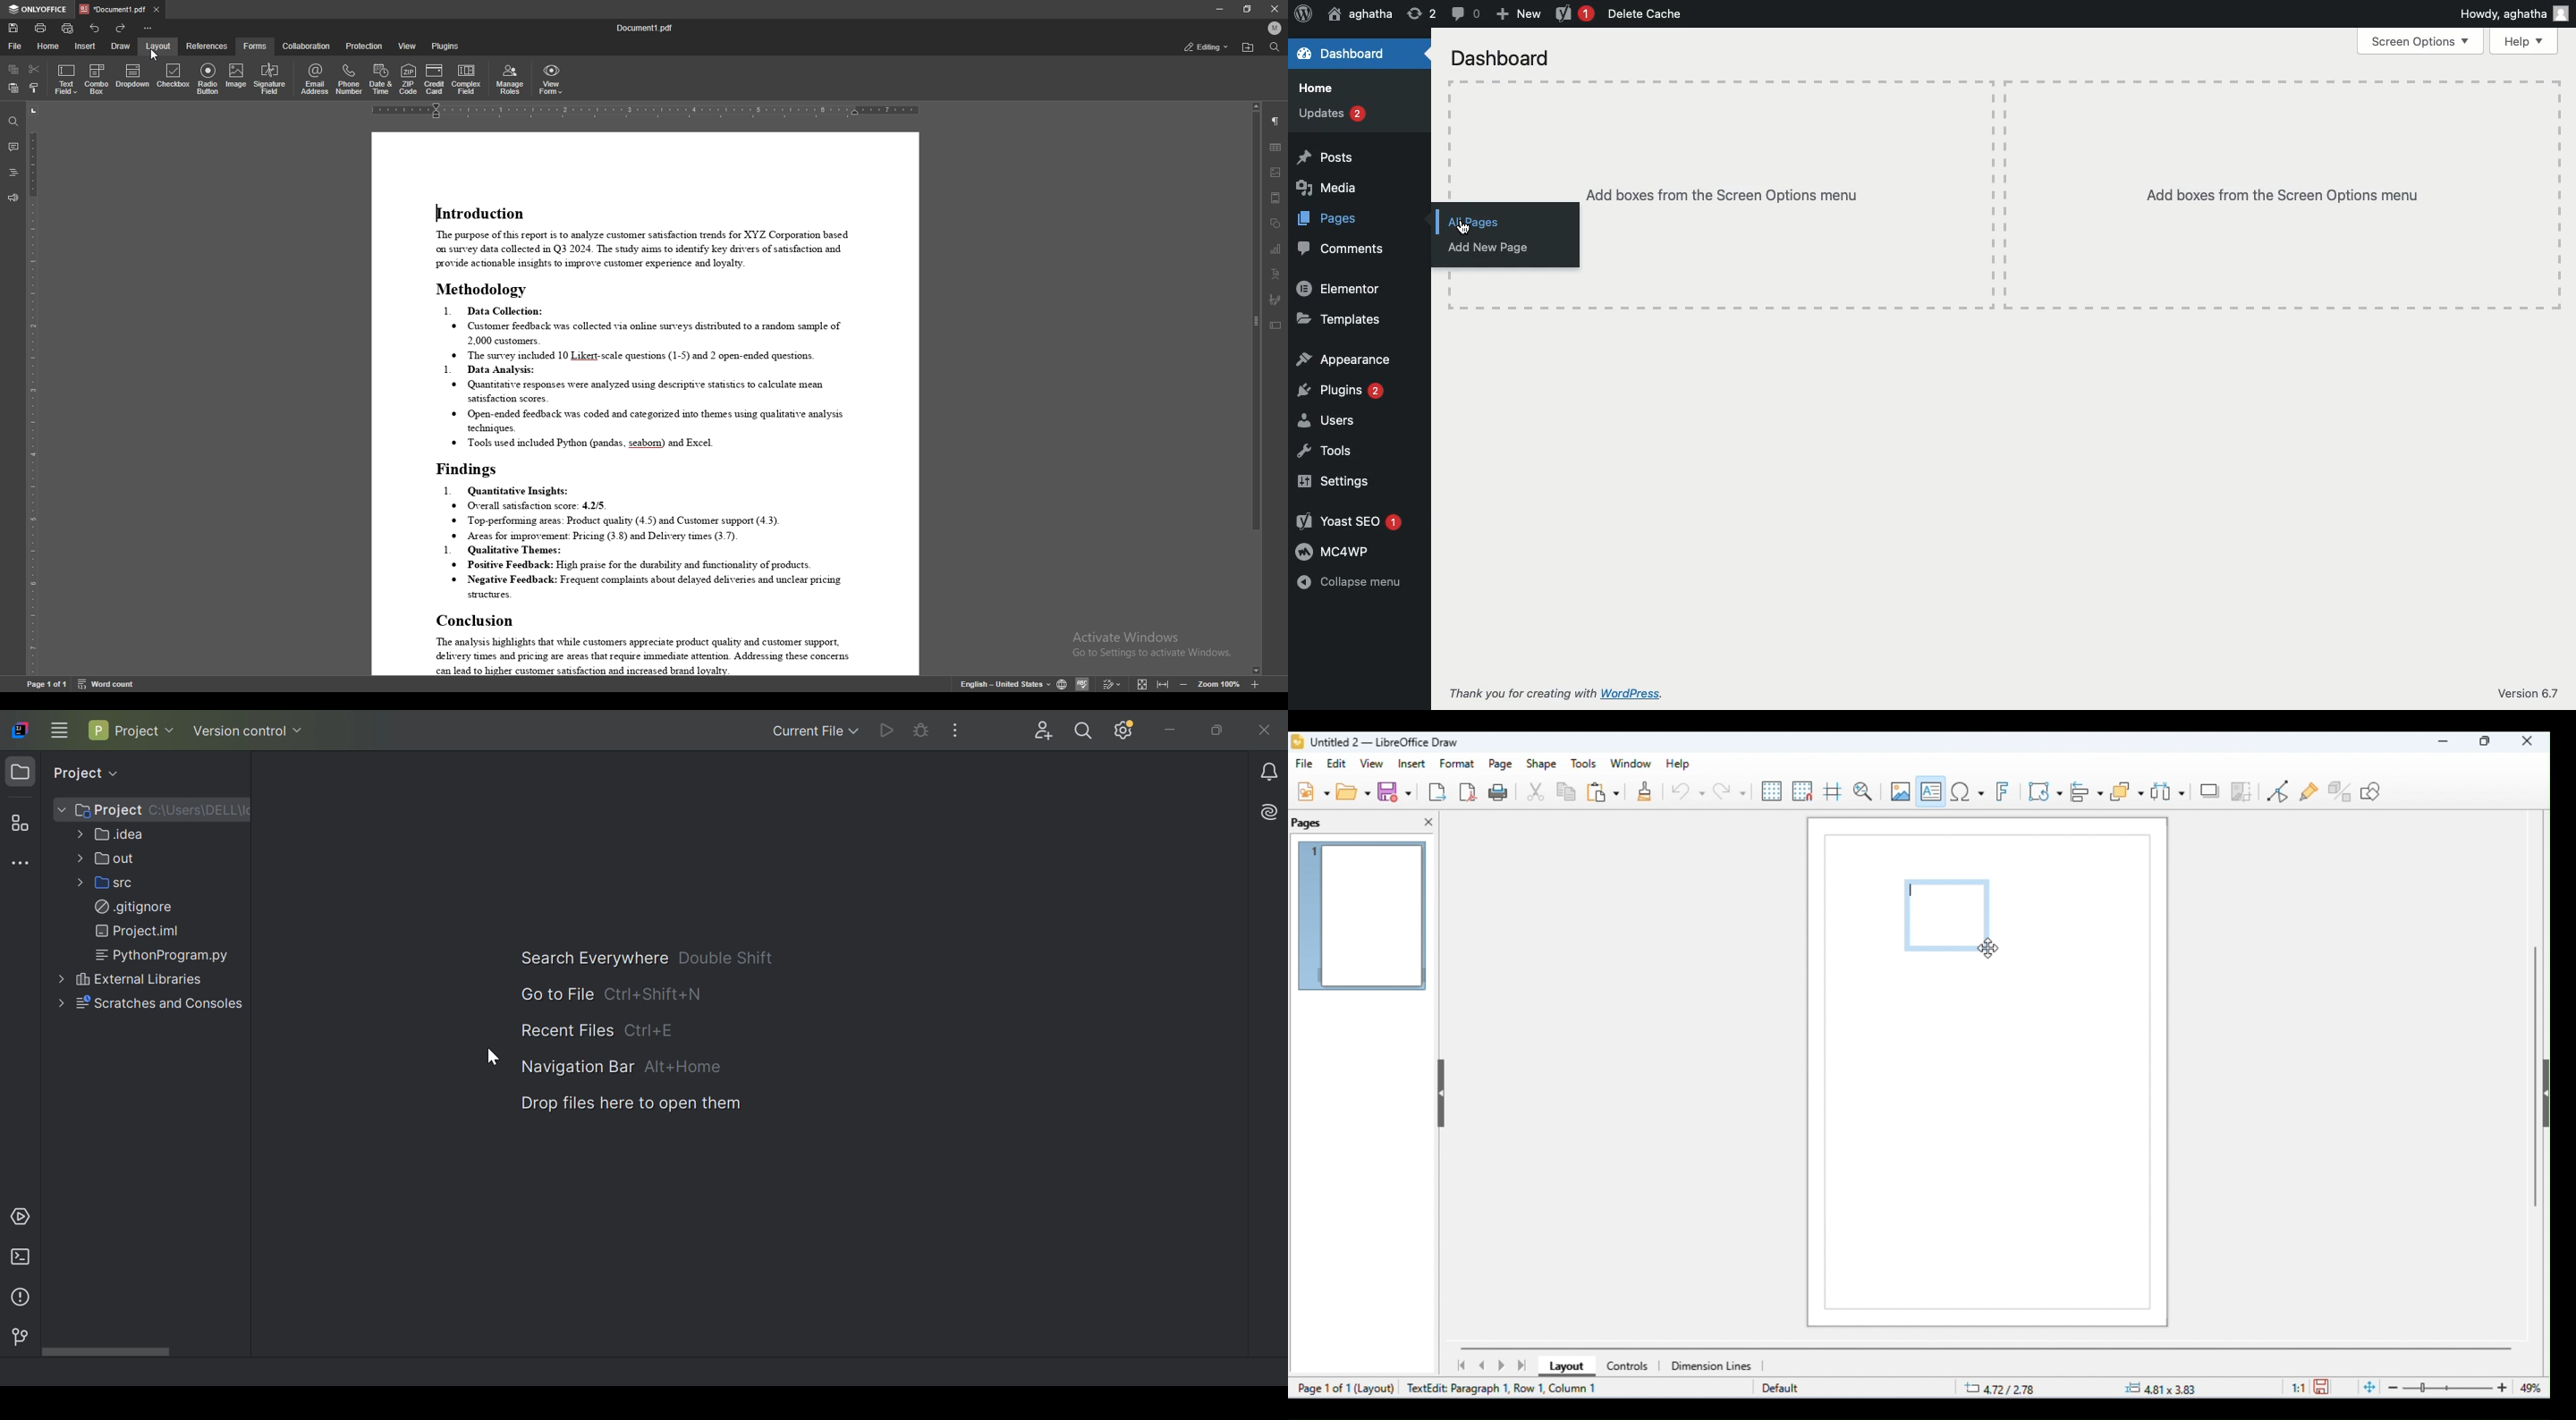 The height and width of the screenshot is (1428, 2576). What do you see at coordinates (121, 27) in the screenshot?
I see `redo` at bounding box center [121, 27].